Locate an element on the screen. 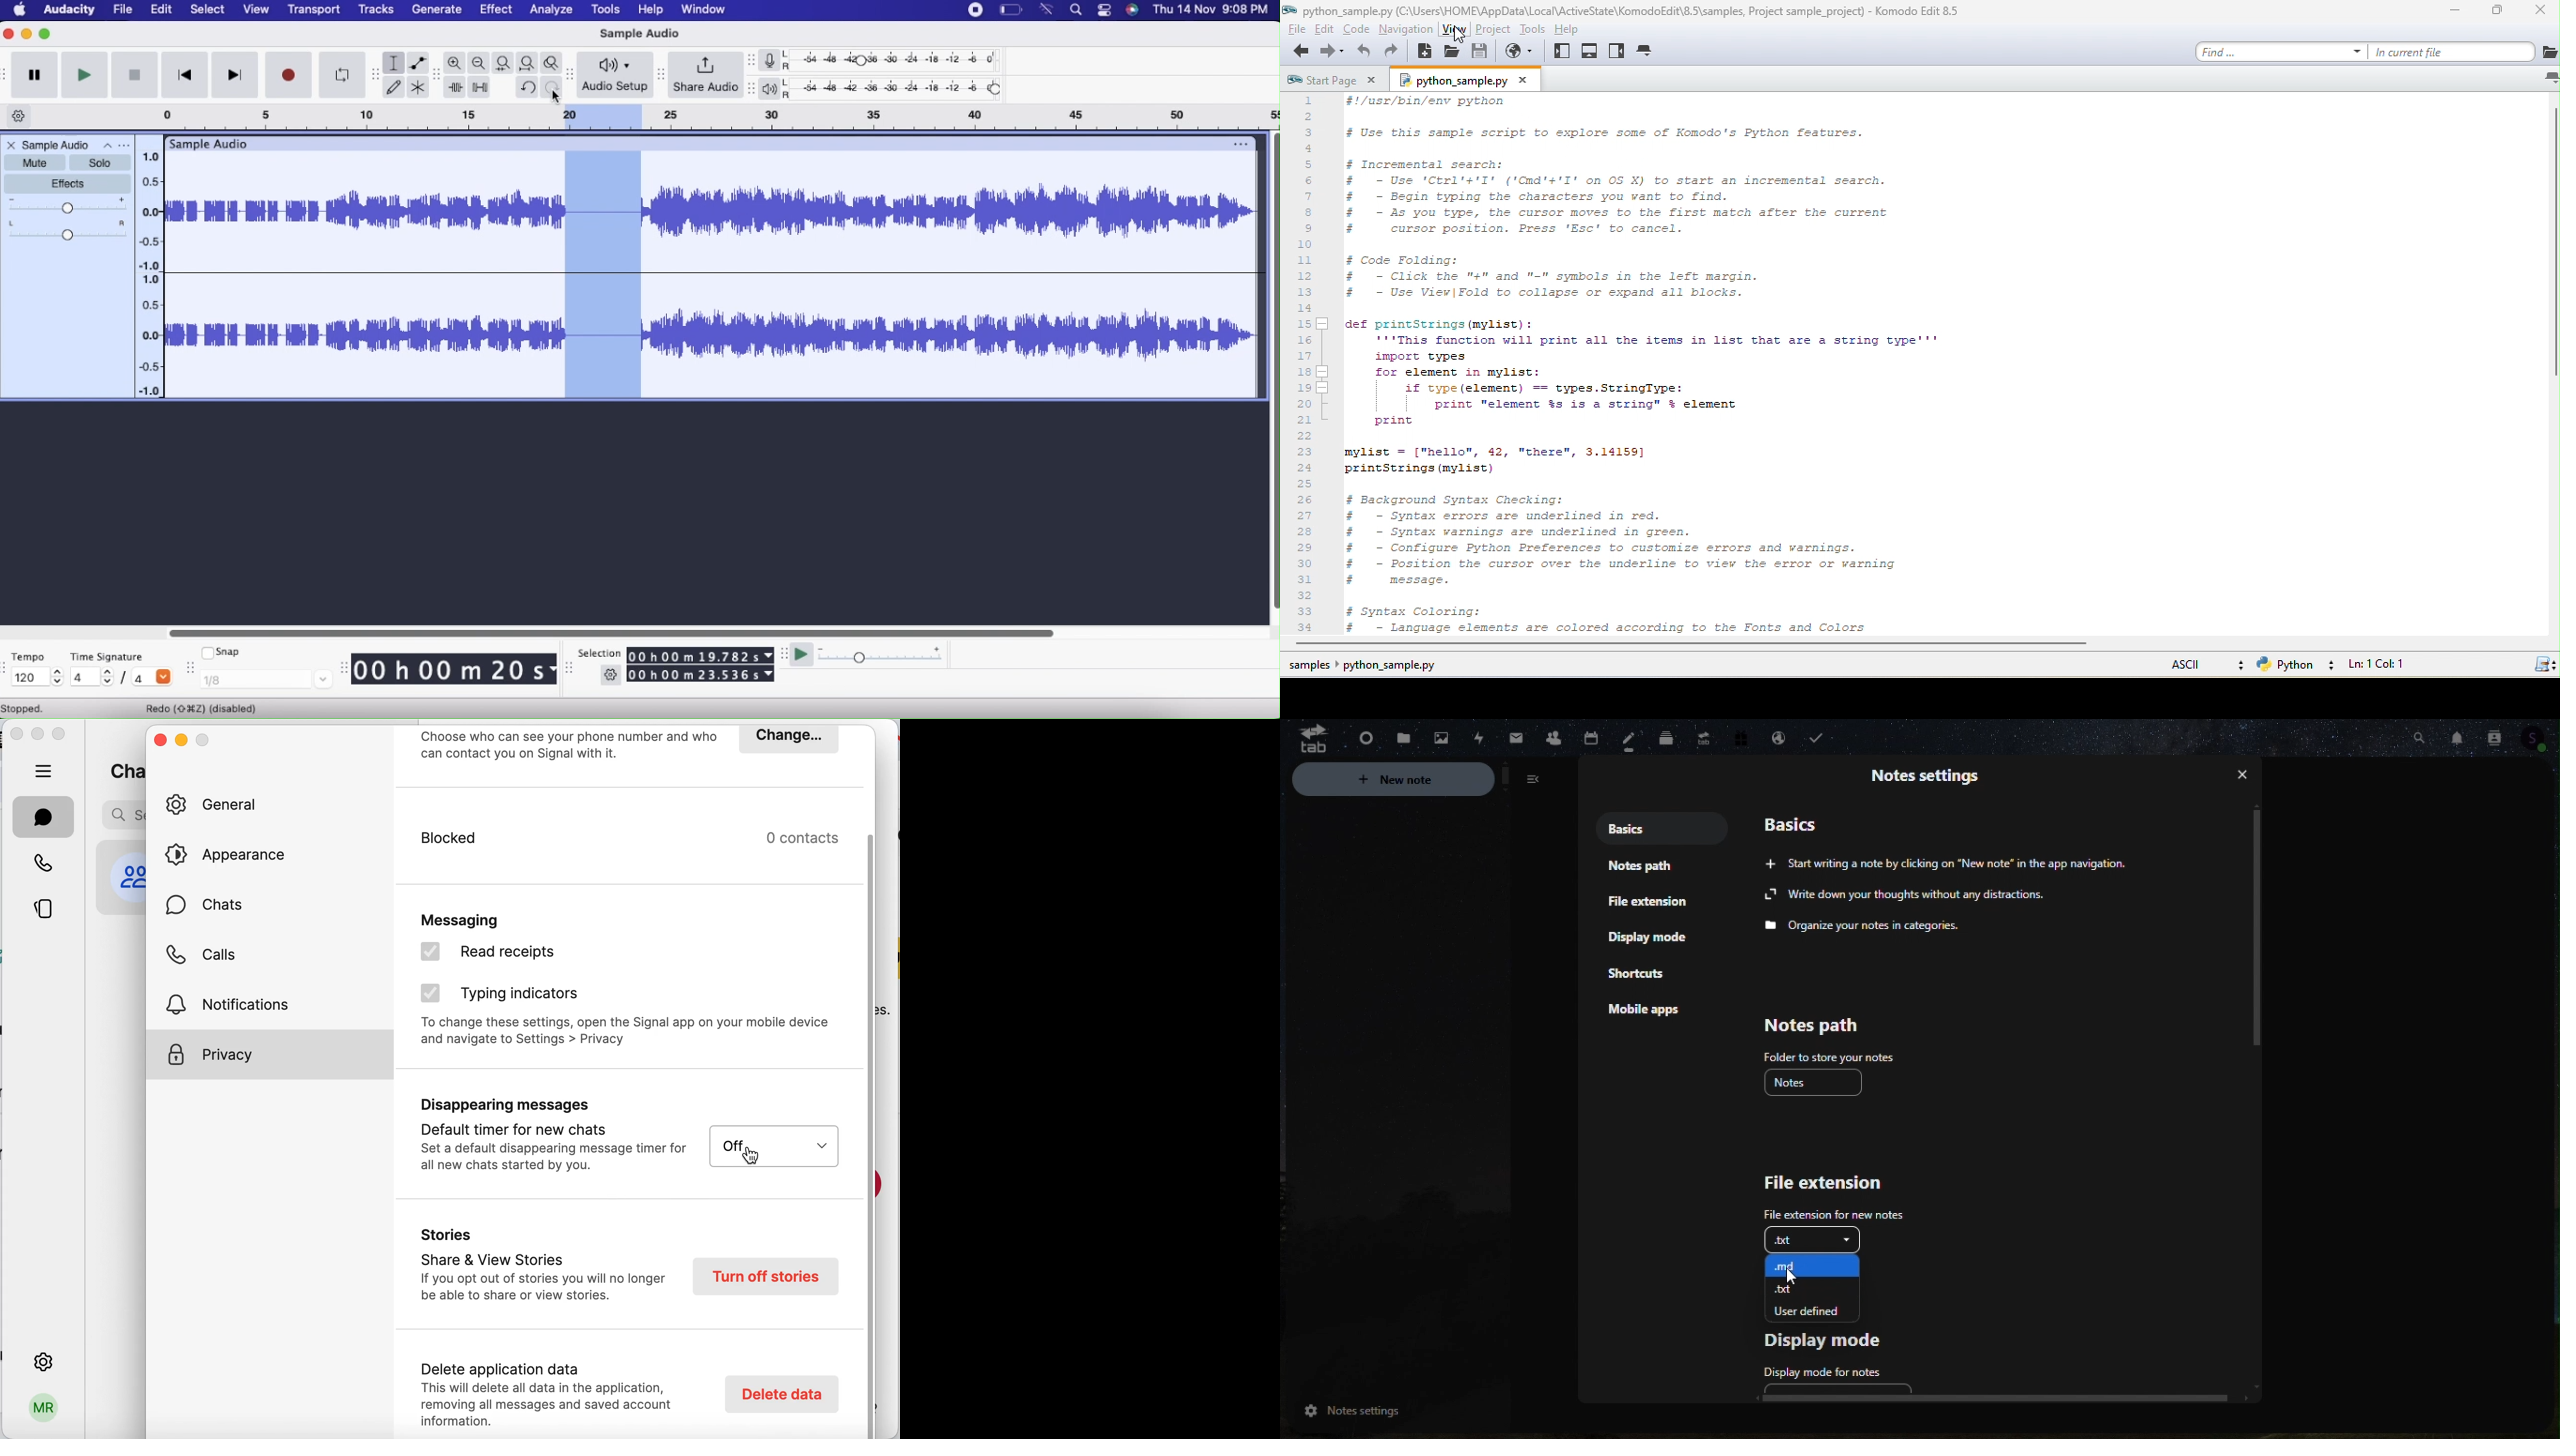  Basic is located at coordinates (1802, 823).